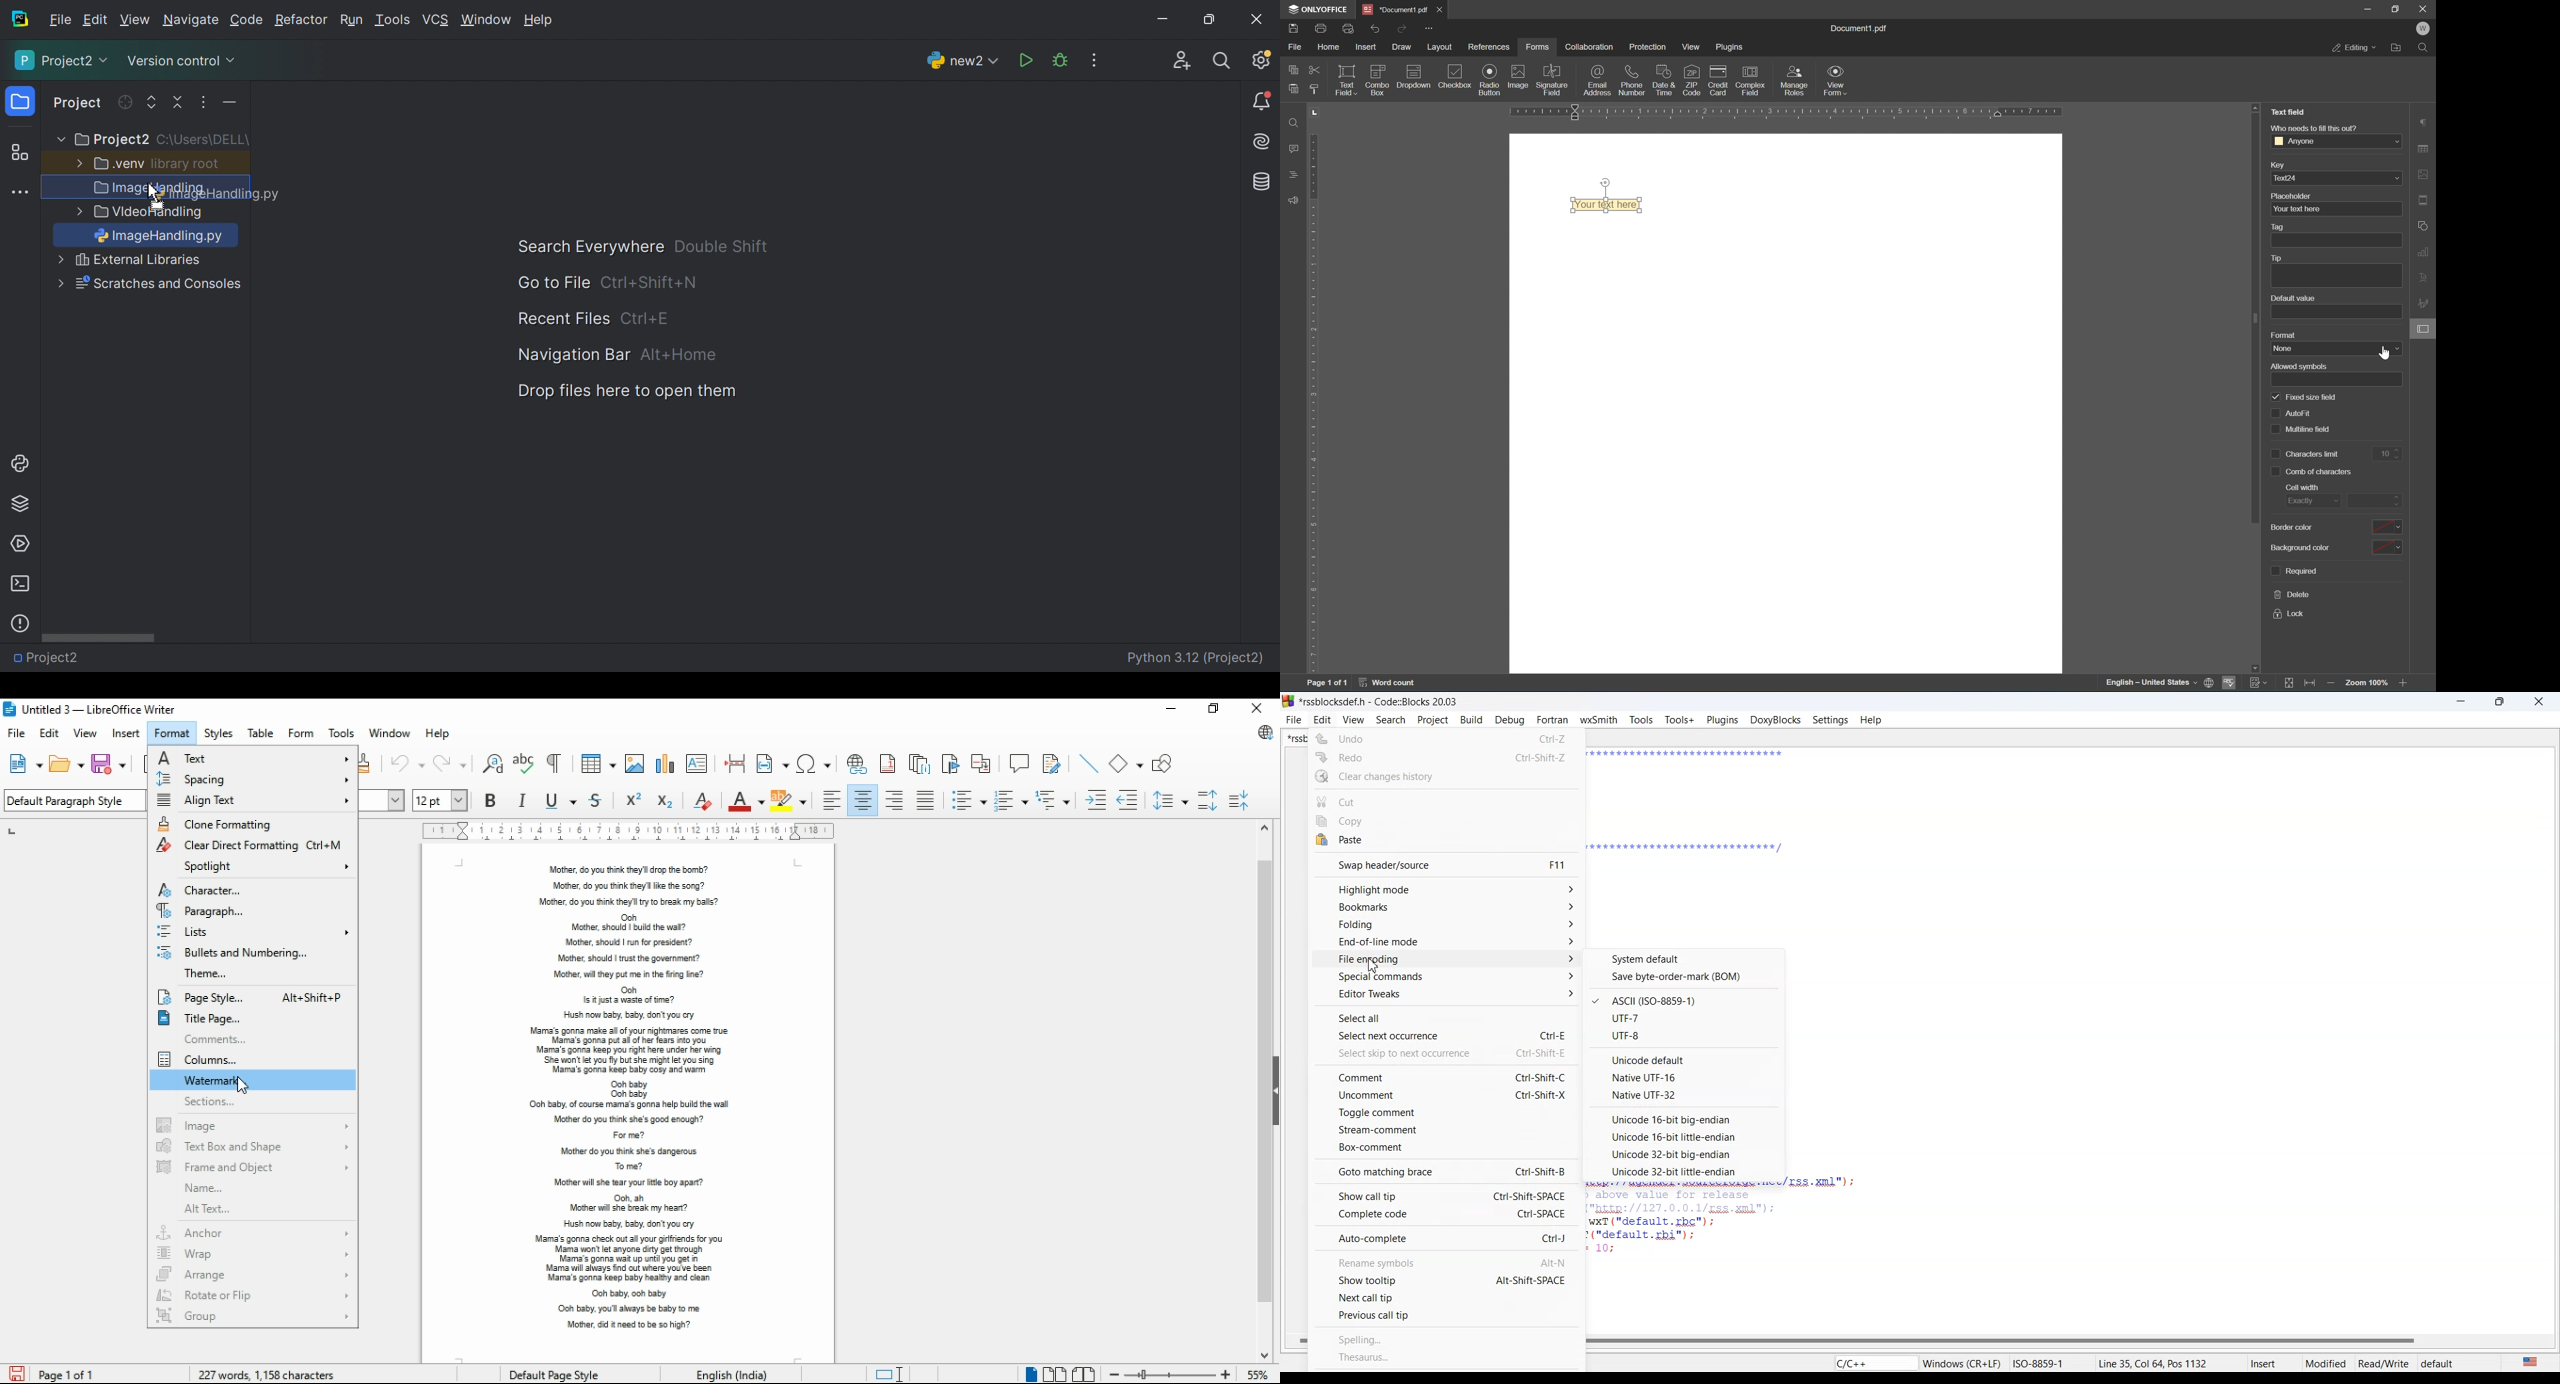 Image resolution: width=2576 pixels, height=1400 pixels. What do you see at coordinates (1182, 63) in the screenshot?
I see `Code with me` at bounding box center [1182, 63].